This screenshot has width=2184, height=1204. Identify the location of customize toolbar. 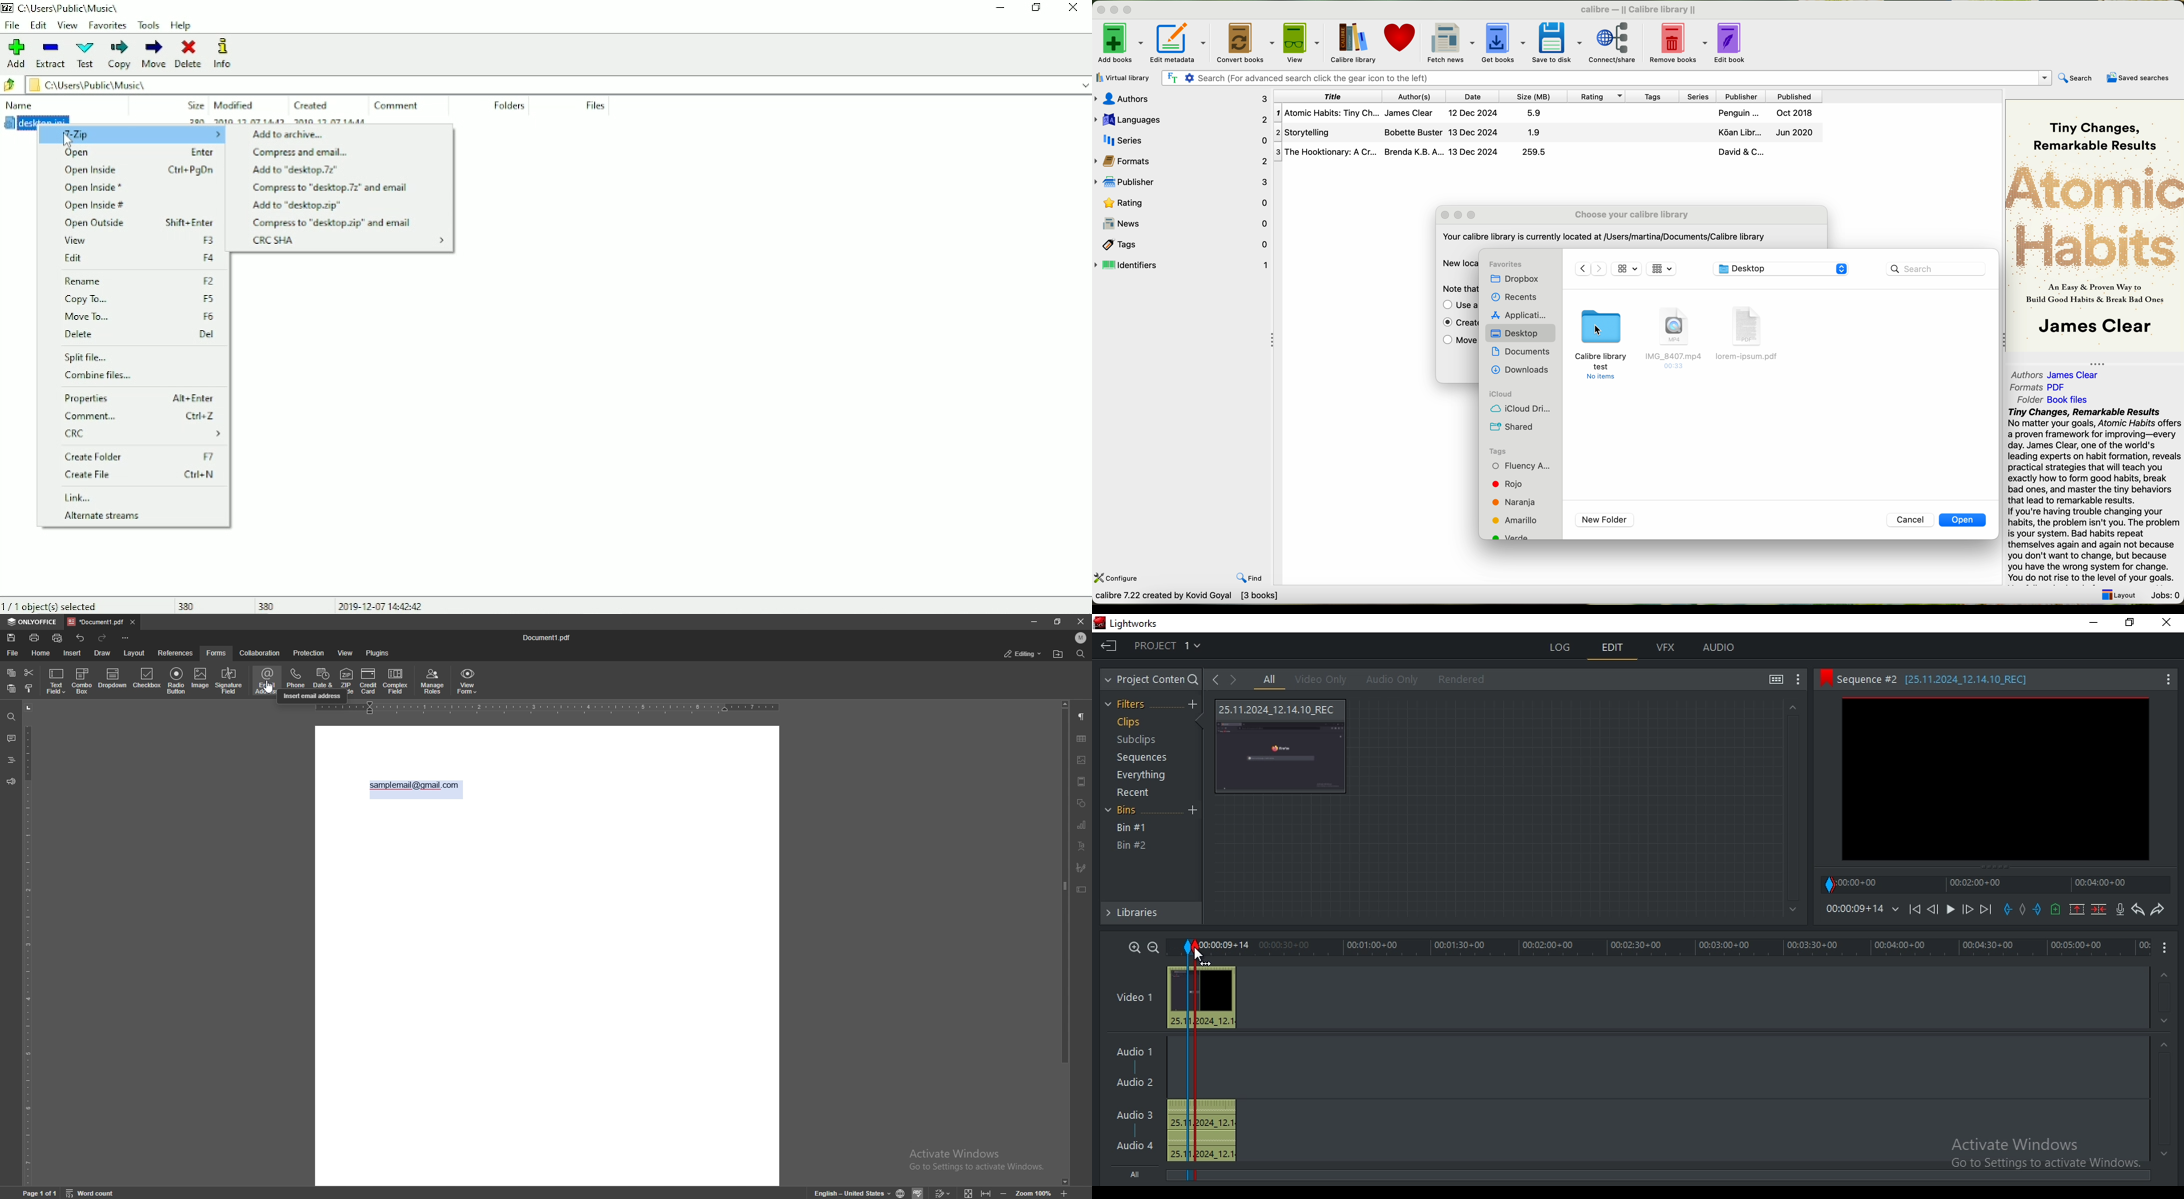
(126, 638).